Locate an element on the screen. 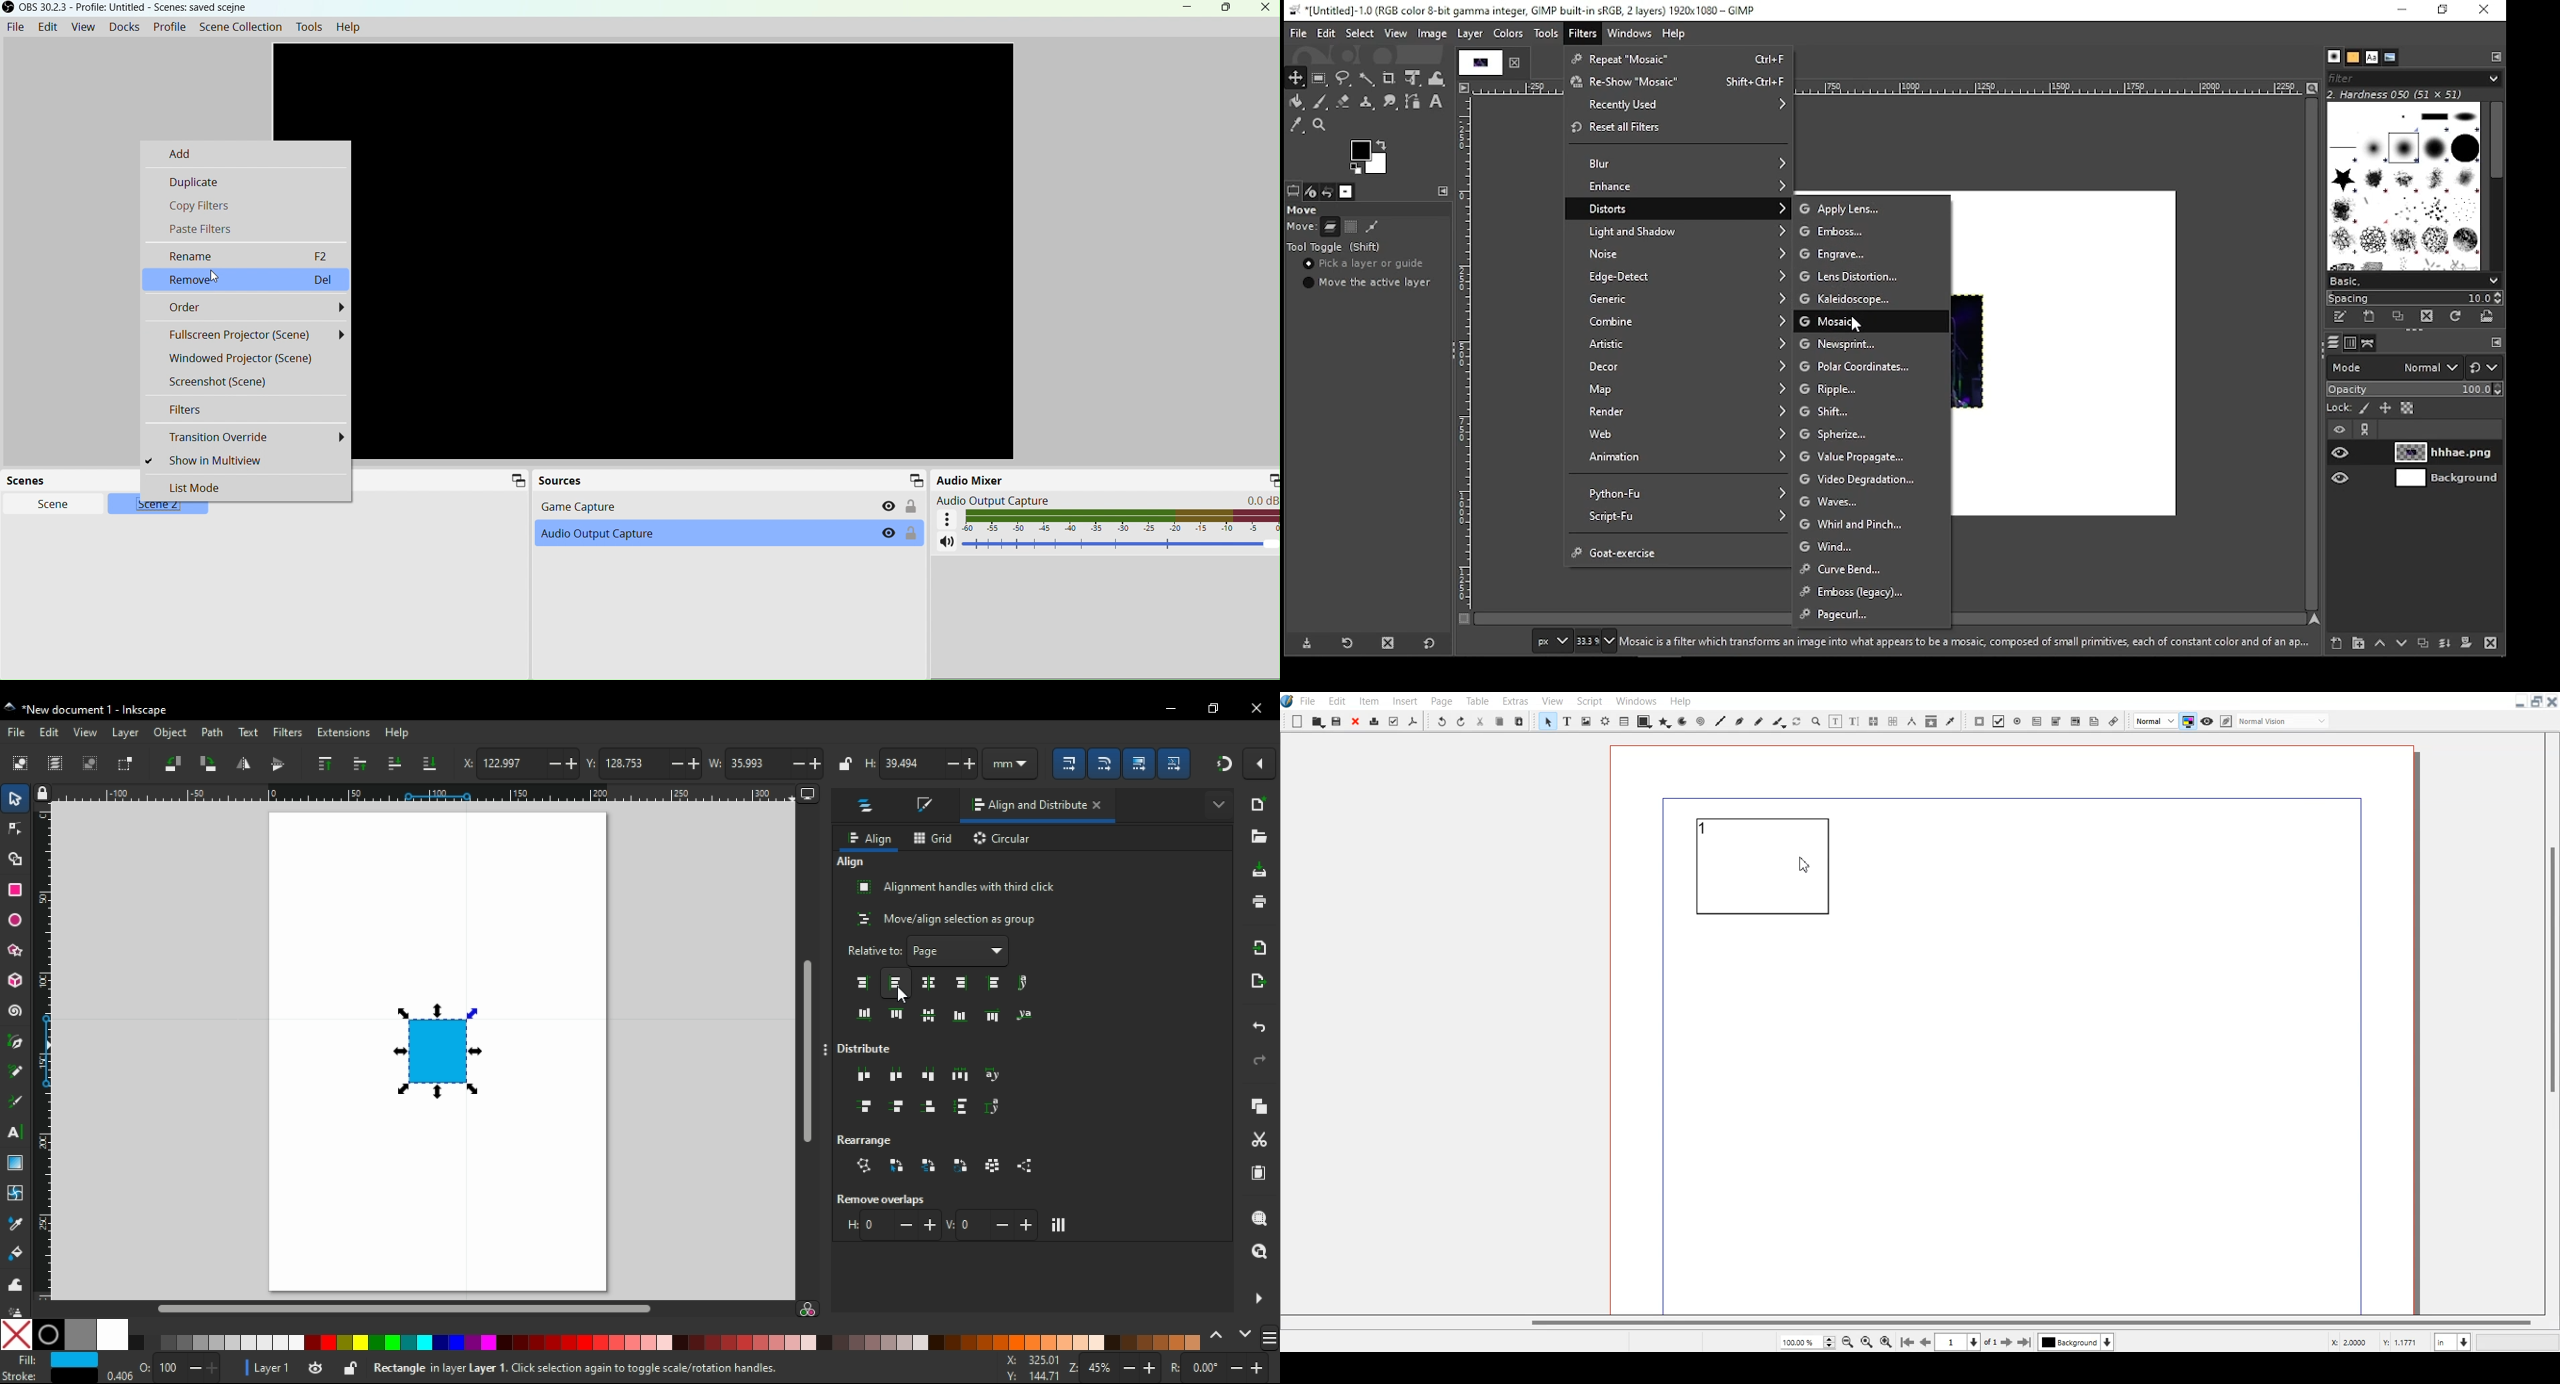 This screenshot has width=2576, height=1400. redo is located at coordinates (1258, 1060).